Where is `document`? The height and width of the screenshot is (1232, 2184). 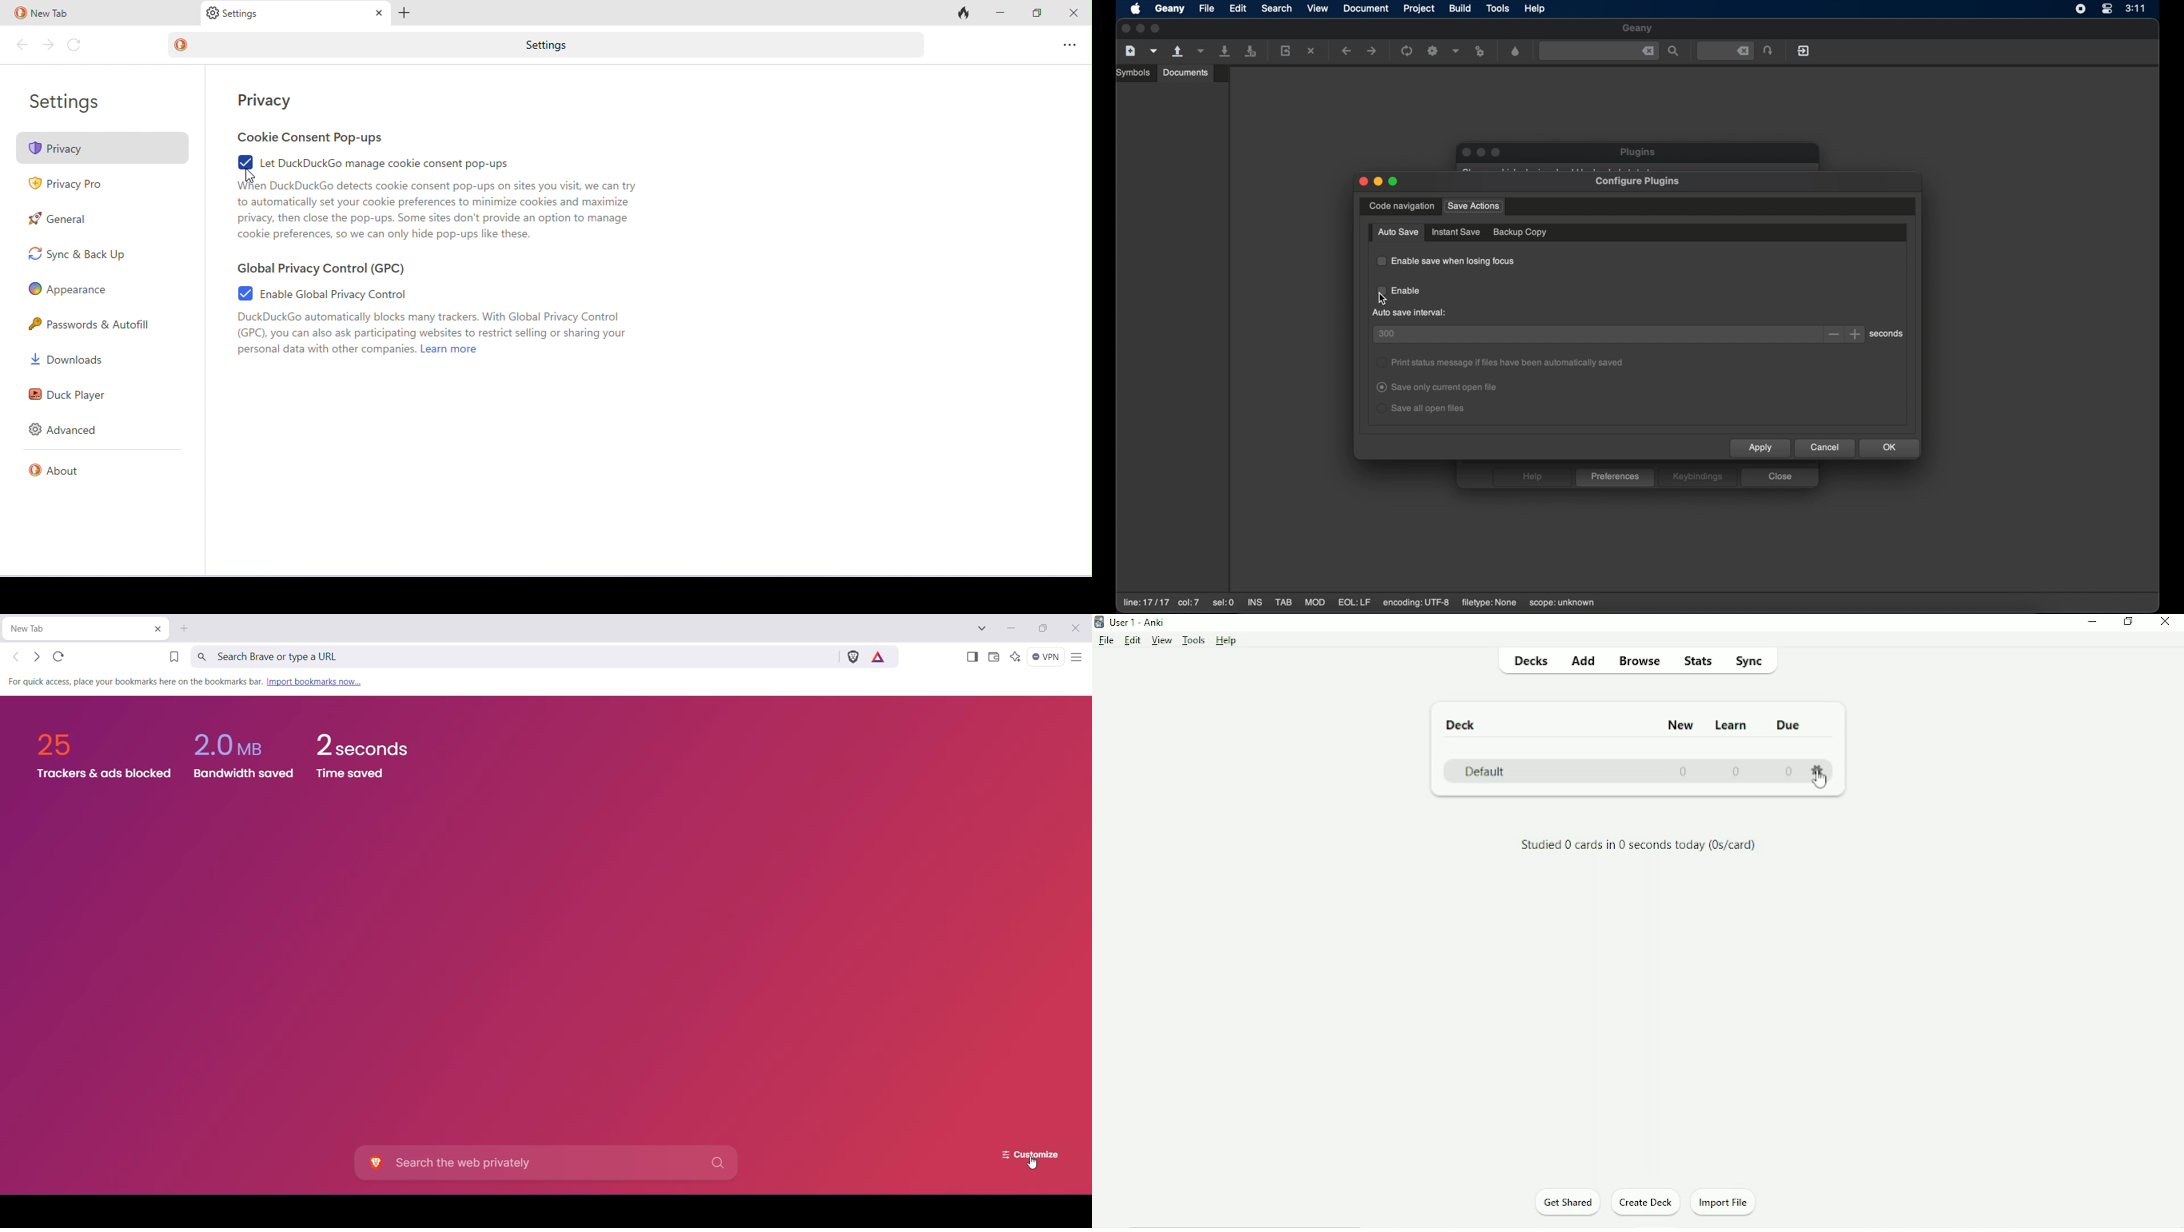 document is located at coordinates (1367, 9).